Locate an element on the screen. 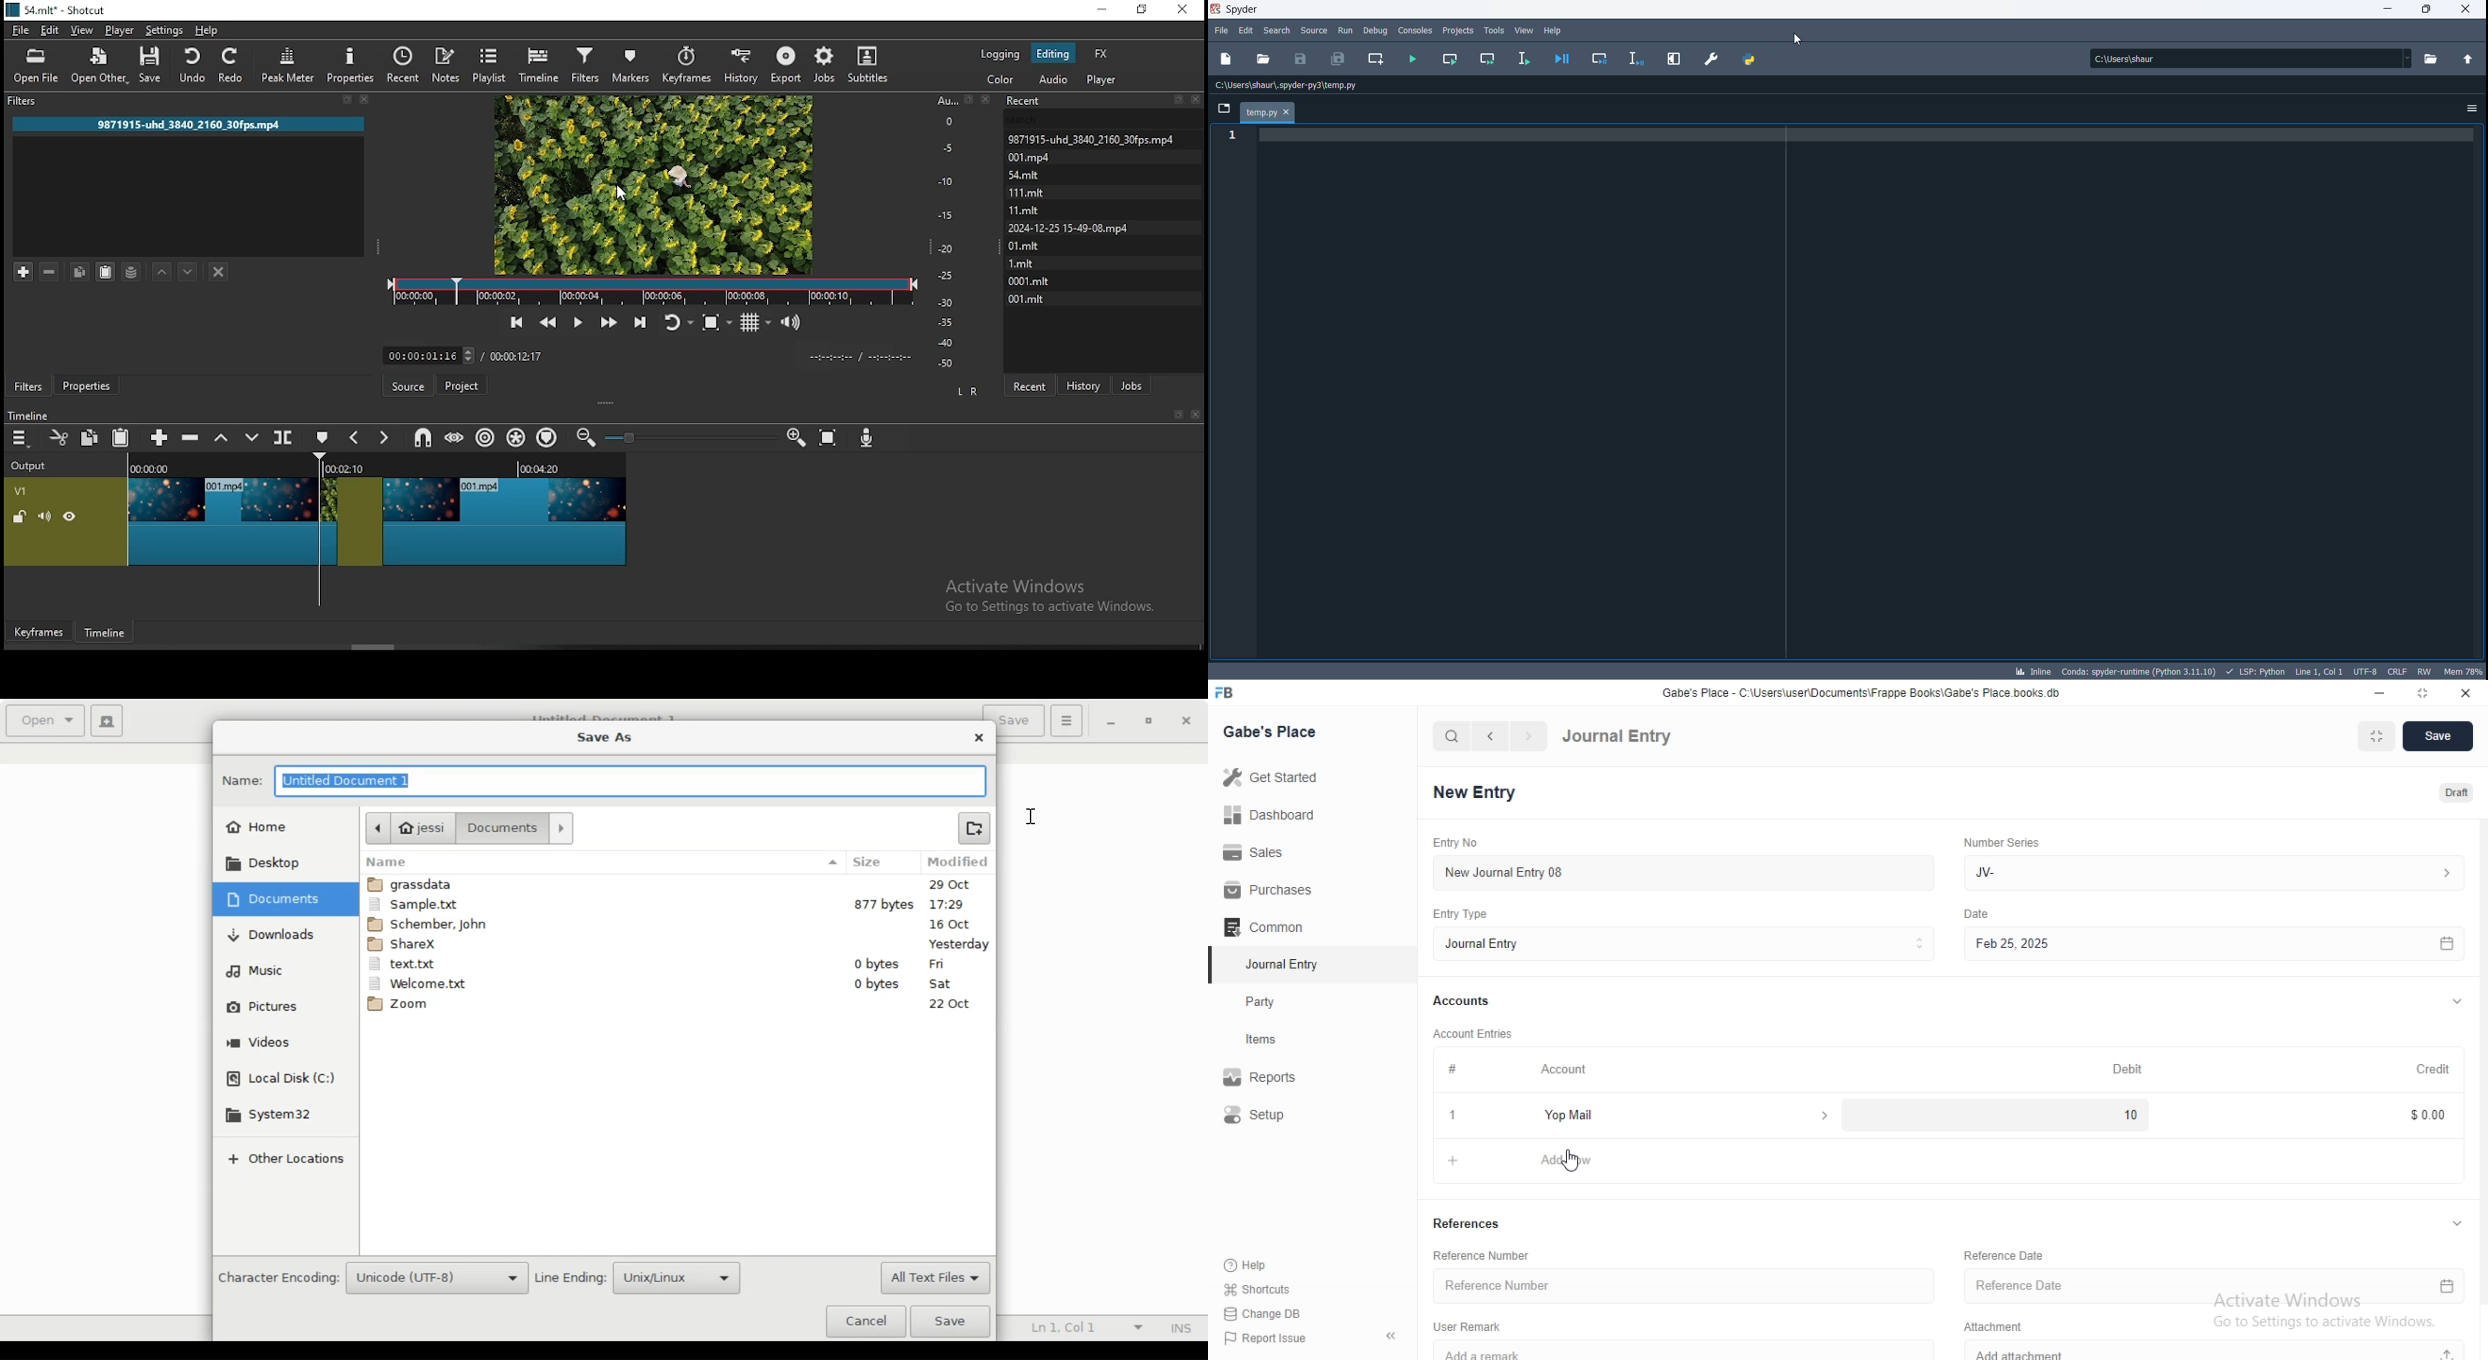 The width and height of the screenshot is (2492, 1372). ripple is located at coordinates (483, 437).